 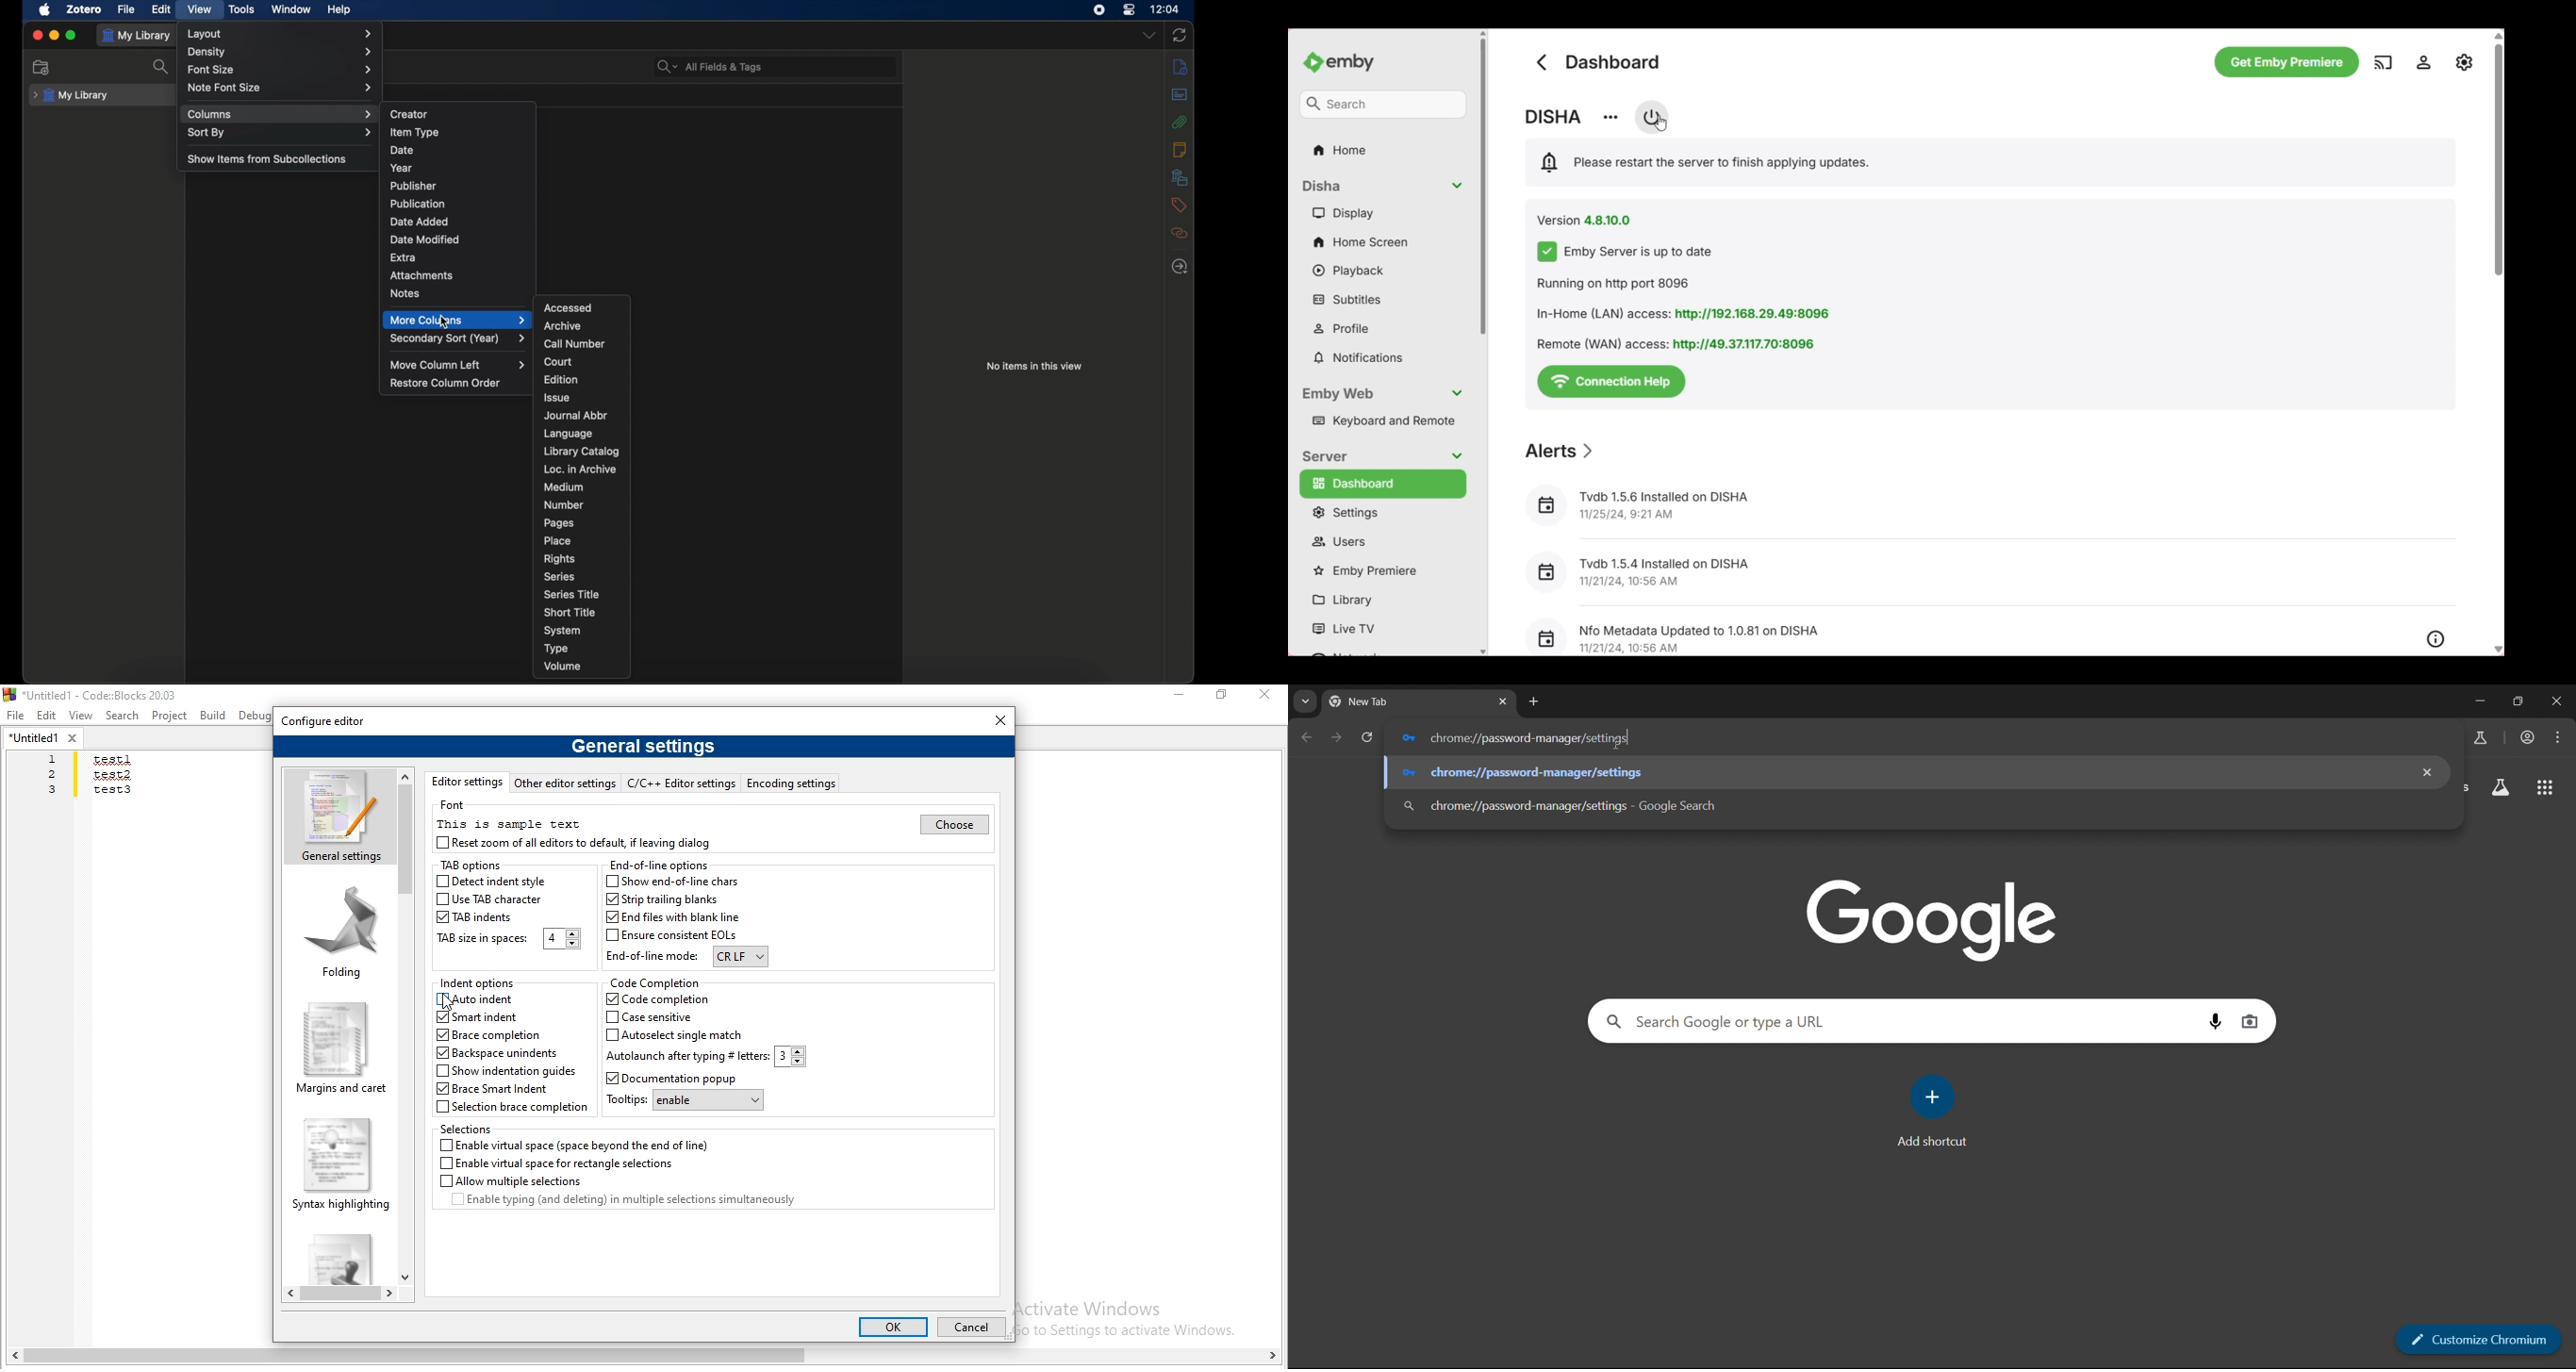 What do you see at coordinates (466, 782) in the screenshot?
I see `Editor settings ` at bounding box center [466, 782].